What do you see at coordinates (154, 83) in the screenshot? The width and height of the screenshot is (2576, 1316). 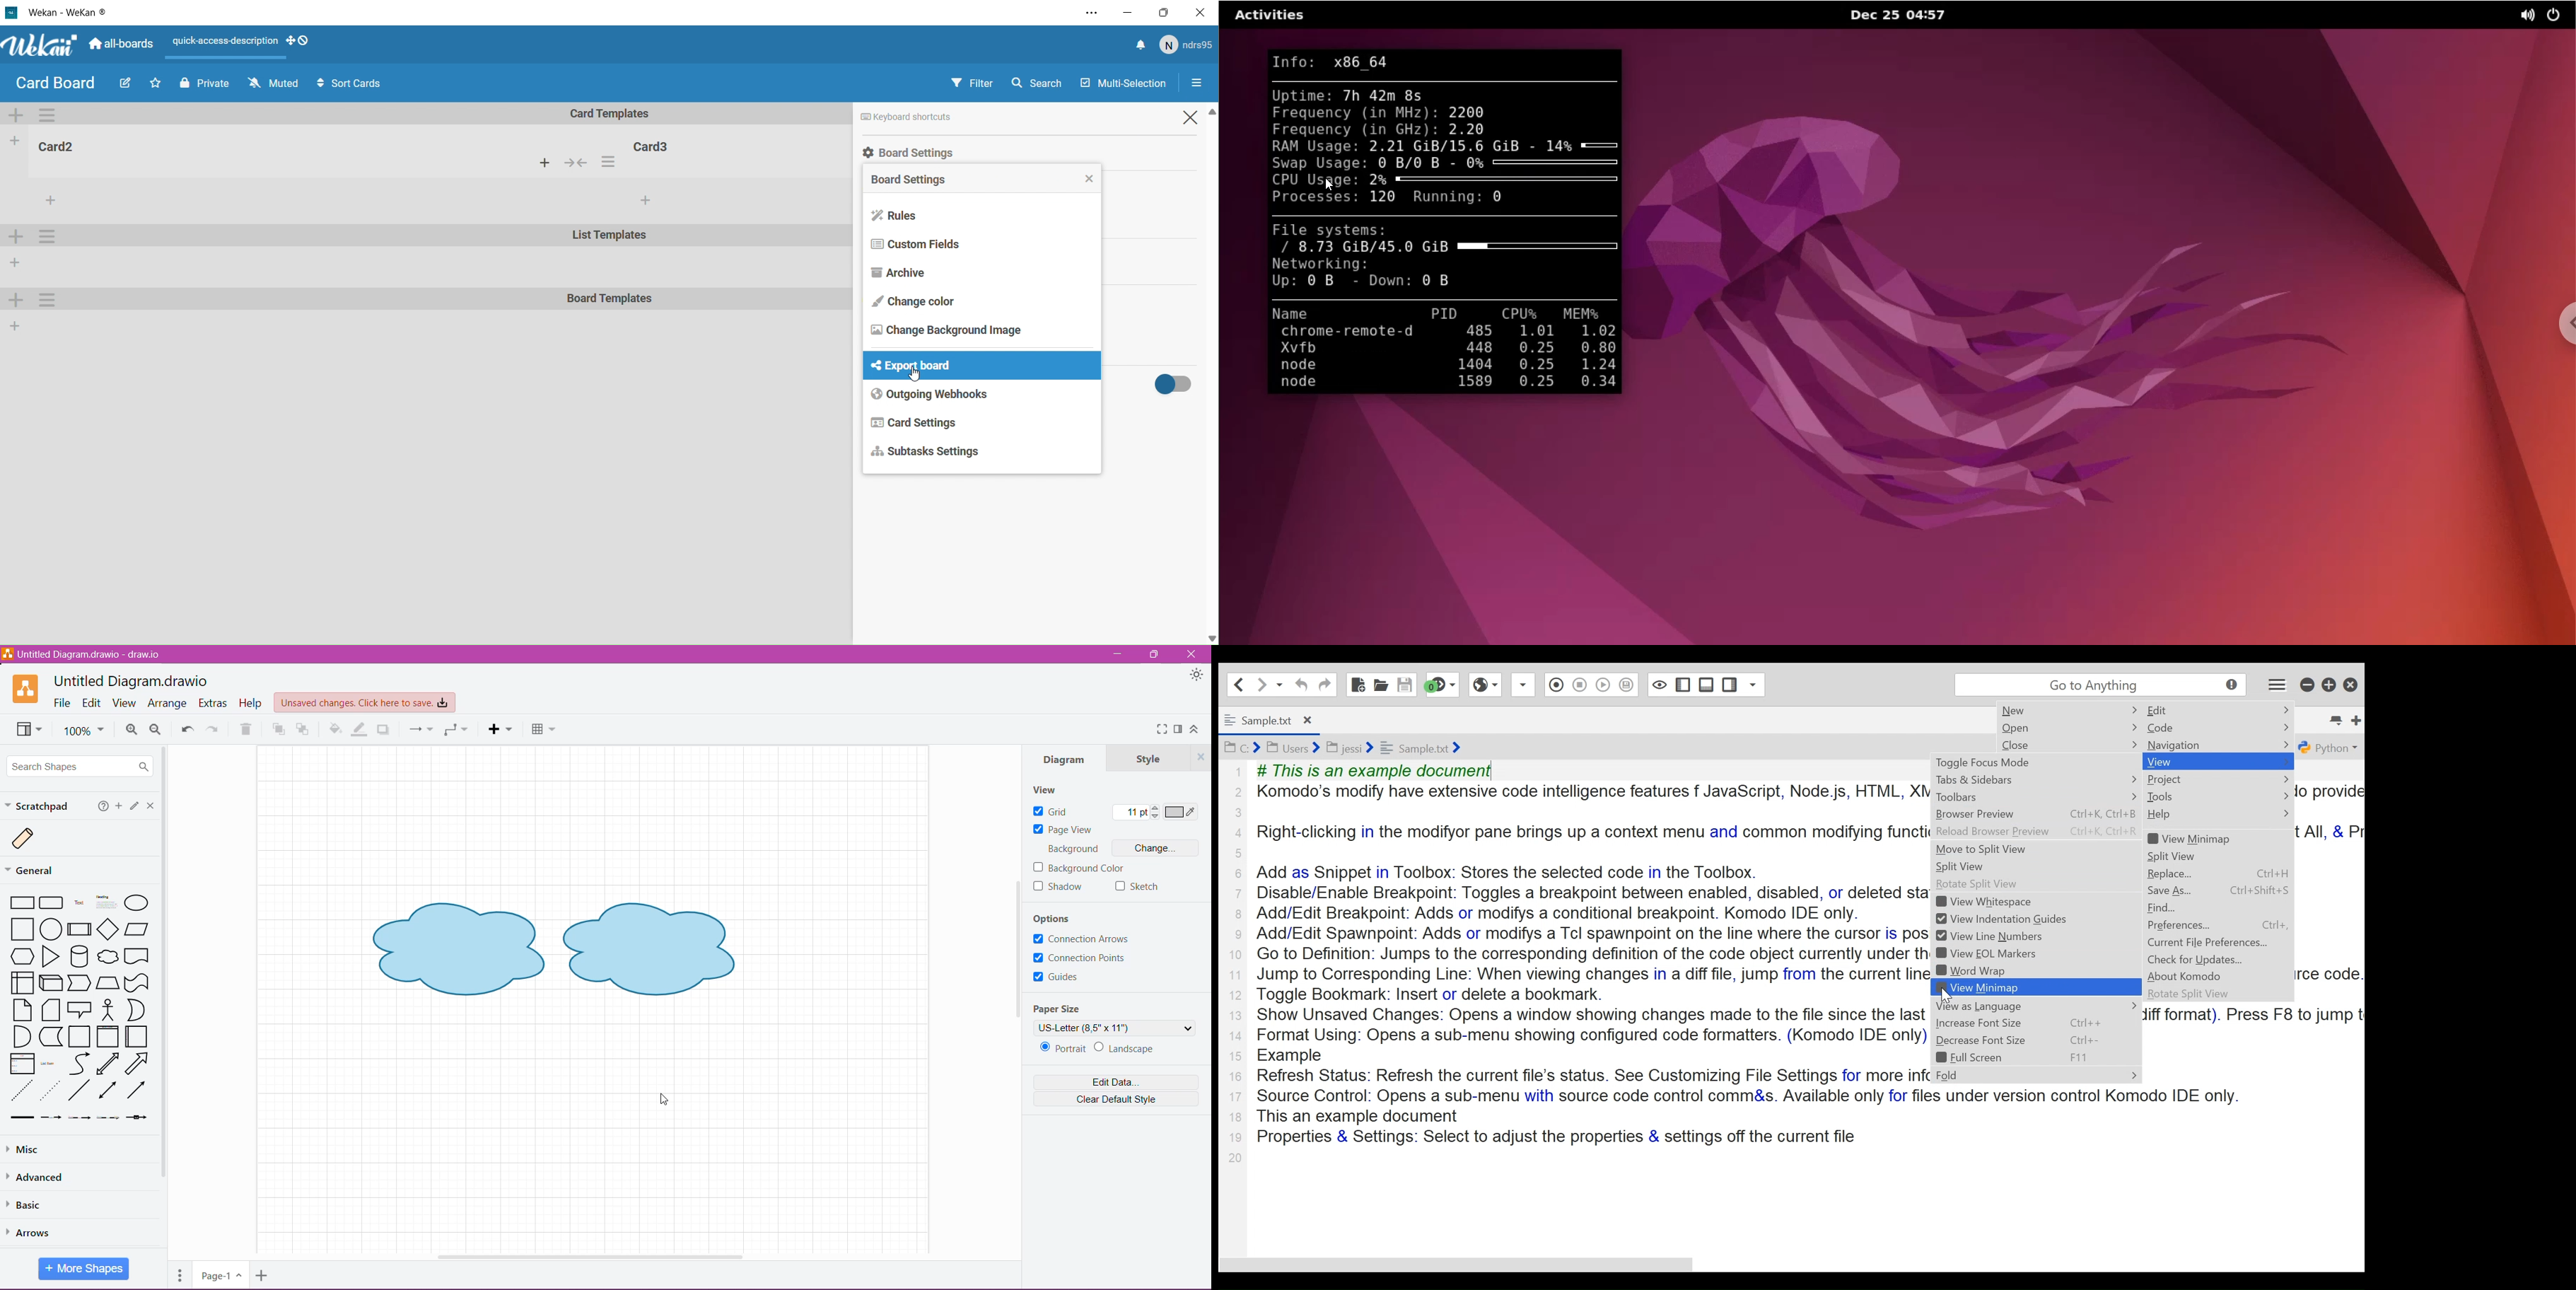 I see `` at bounding box center [154, 83].